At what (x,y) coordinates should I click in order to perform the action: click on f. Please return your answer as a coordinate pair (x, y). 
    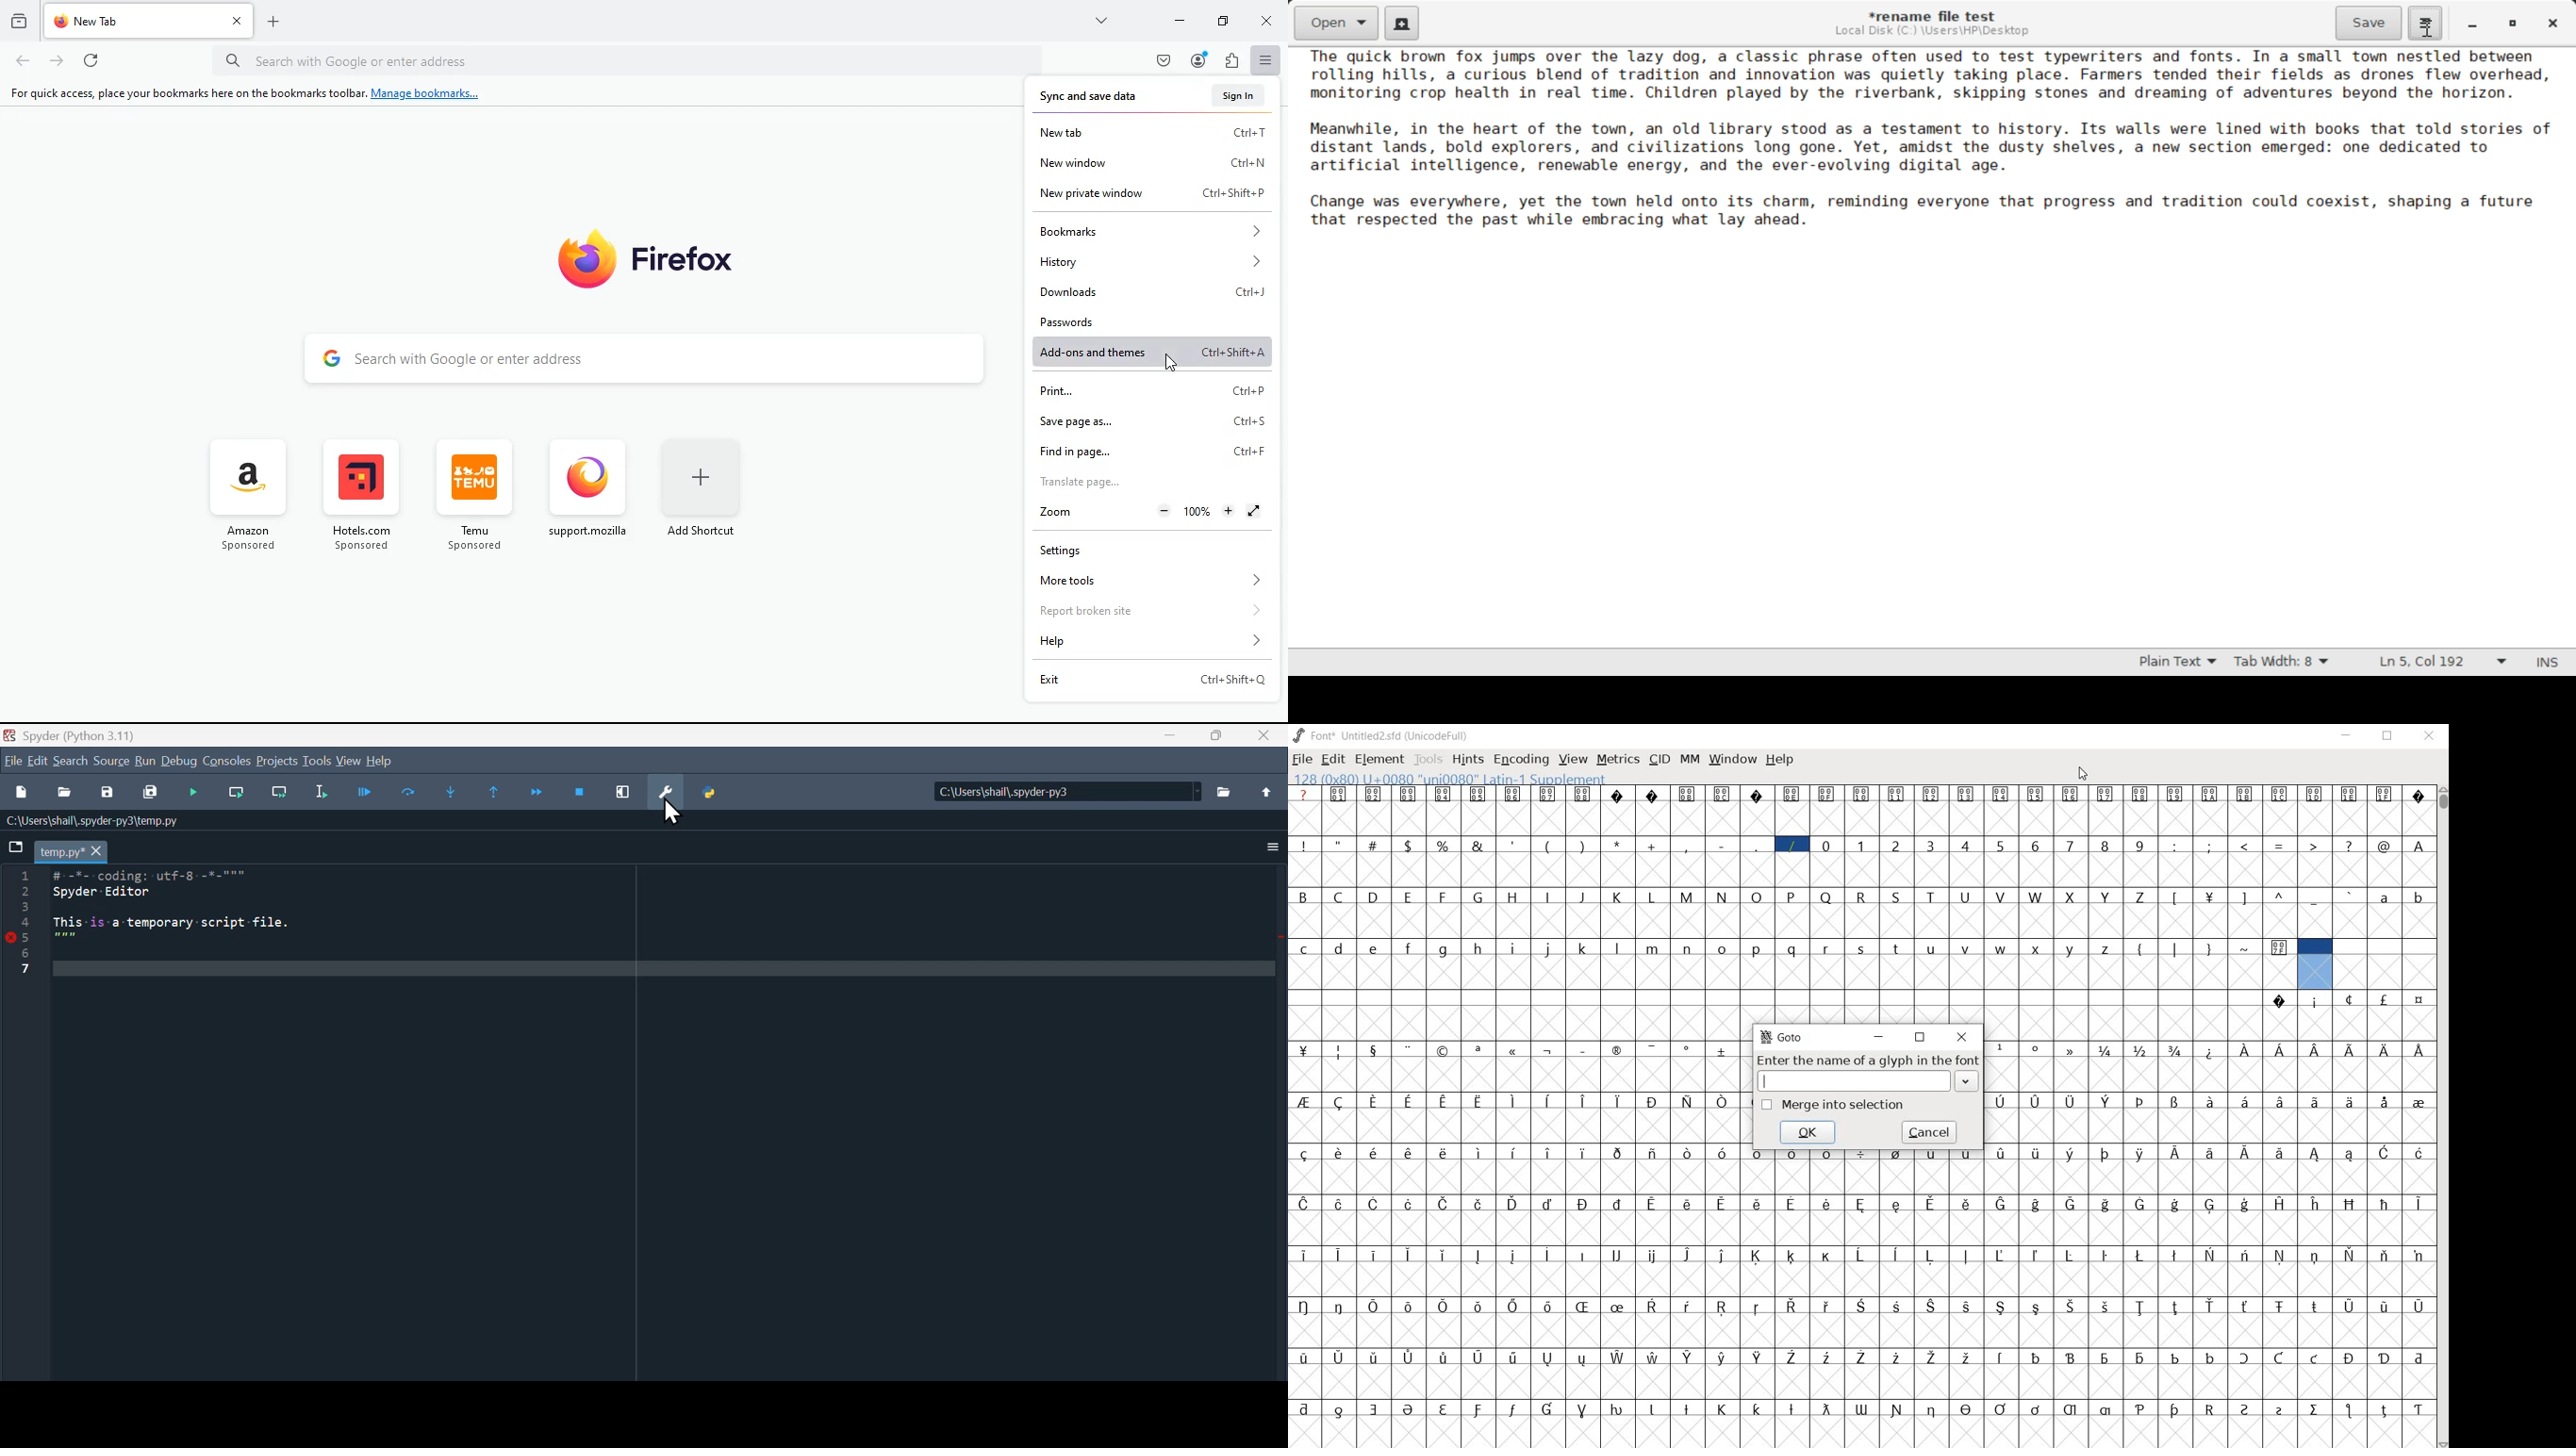
    Looking at the image, I should click on (1411, 947).